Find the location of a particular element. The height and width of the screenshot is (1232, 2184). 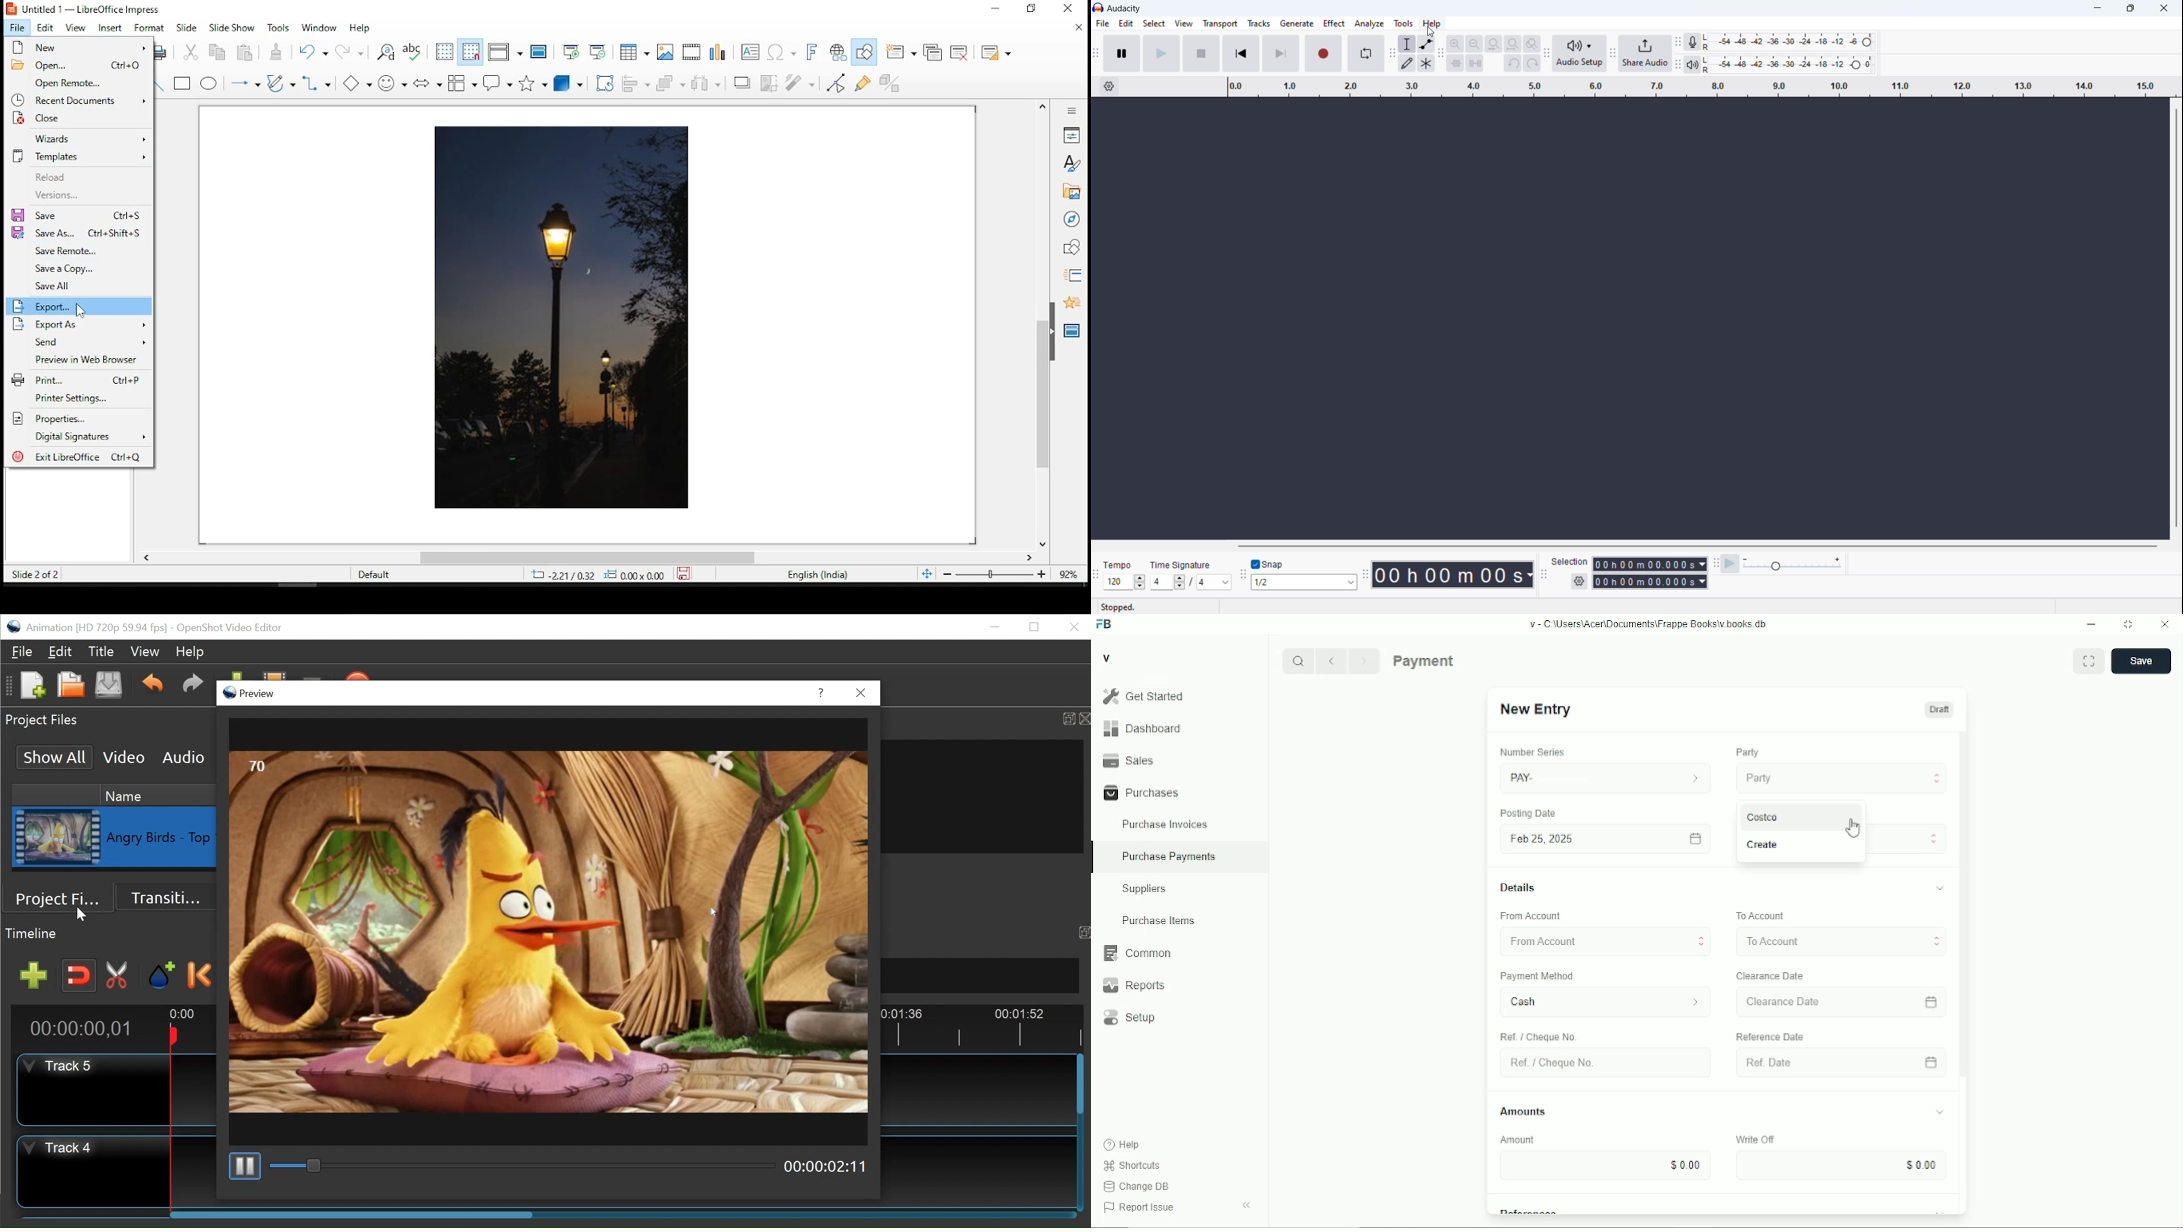

Search is located at coordinates (1298, 661).